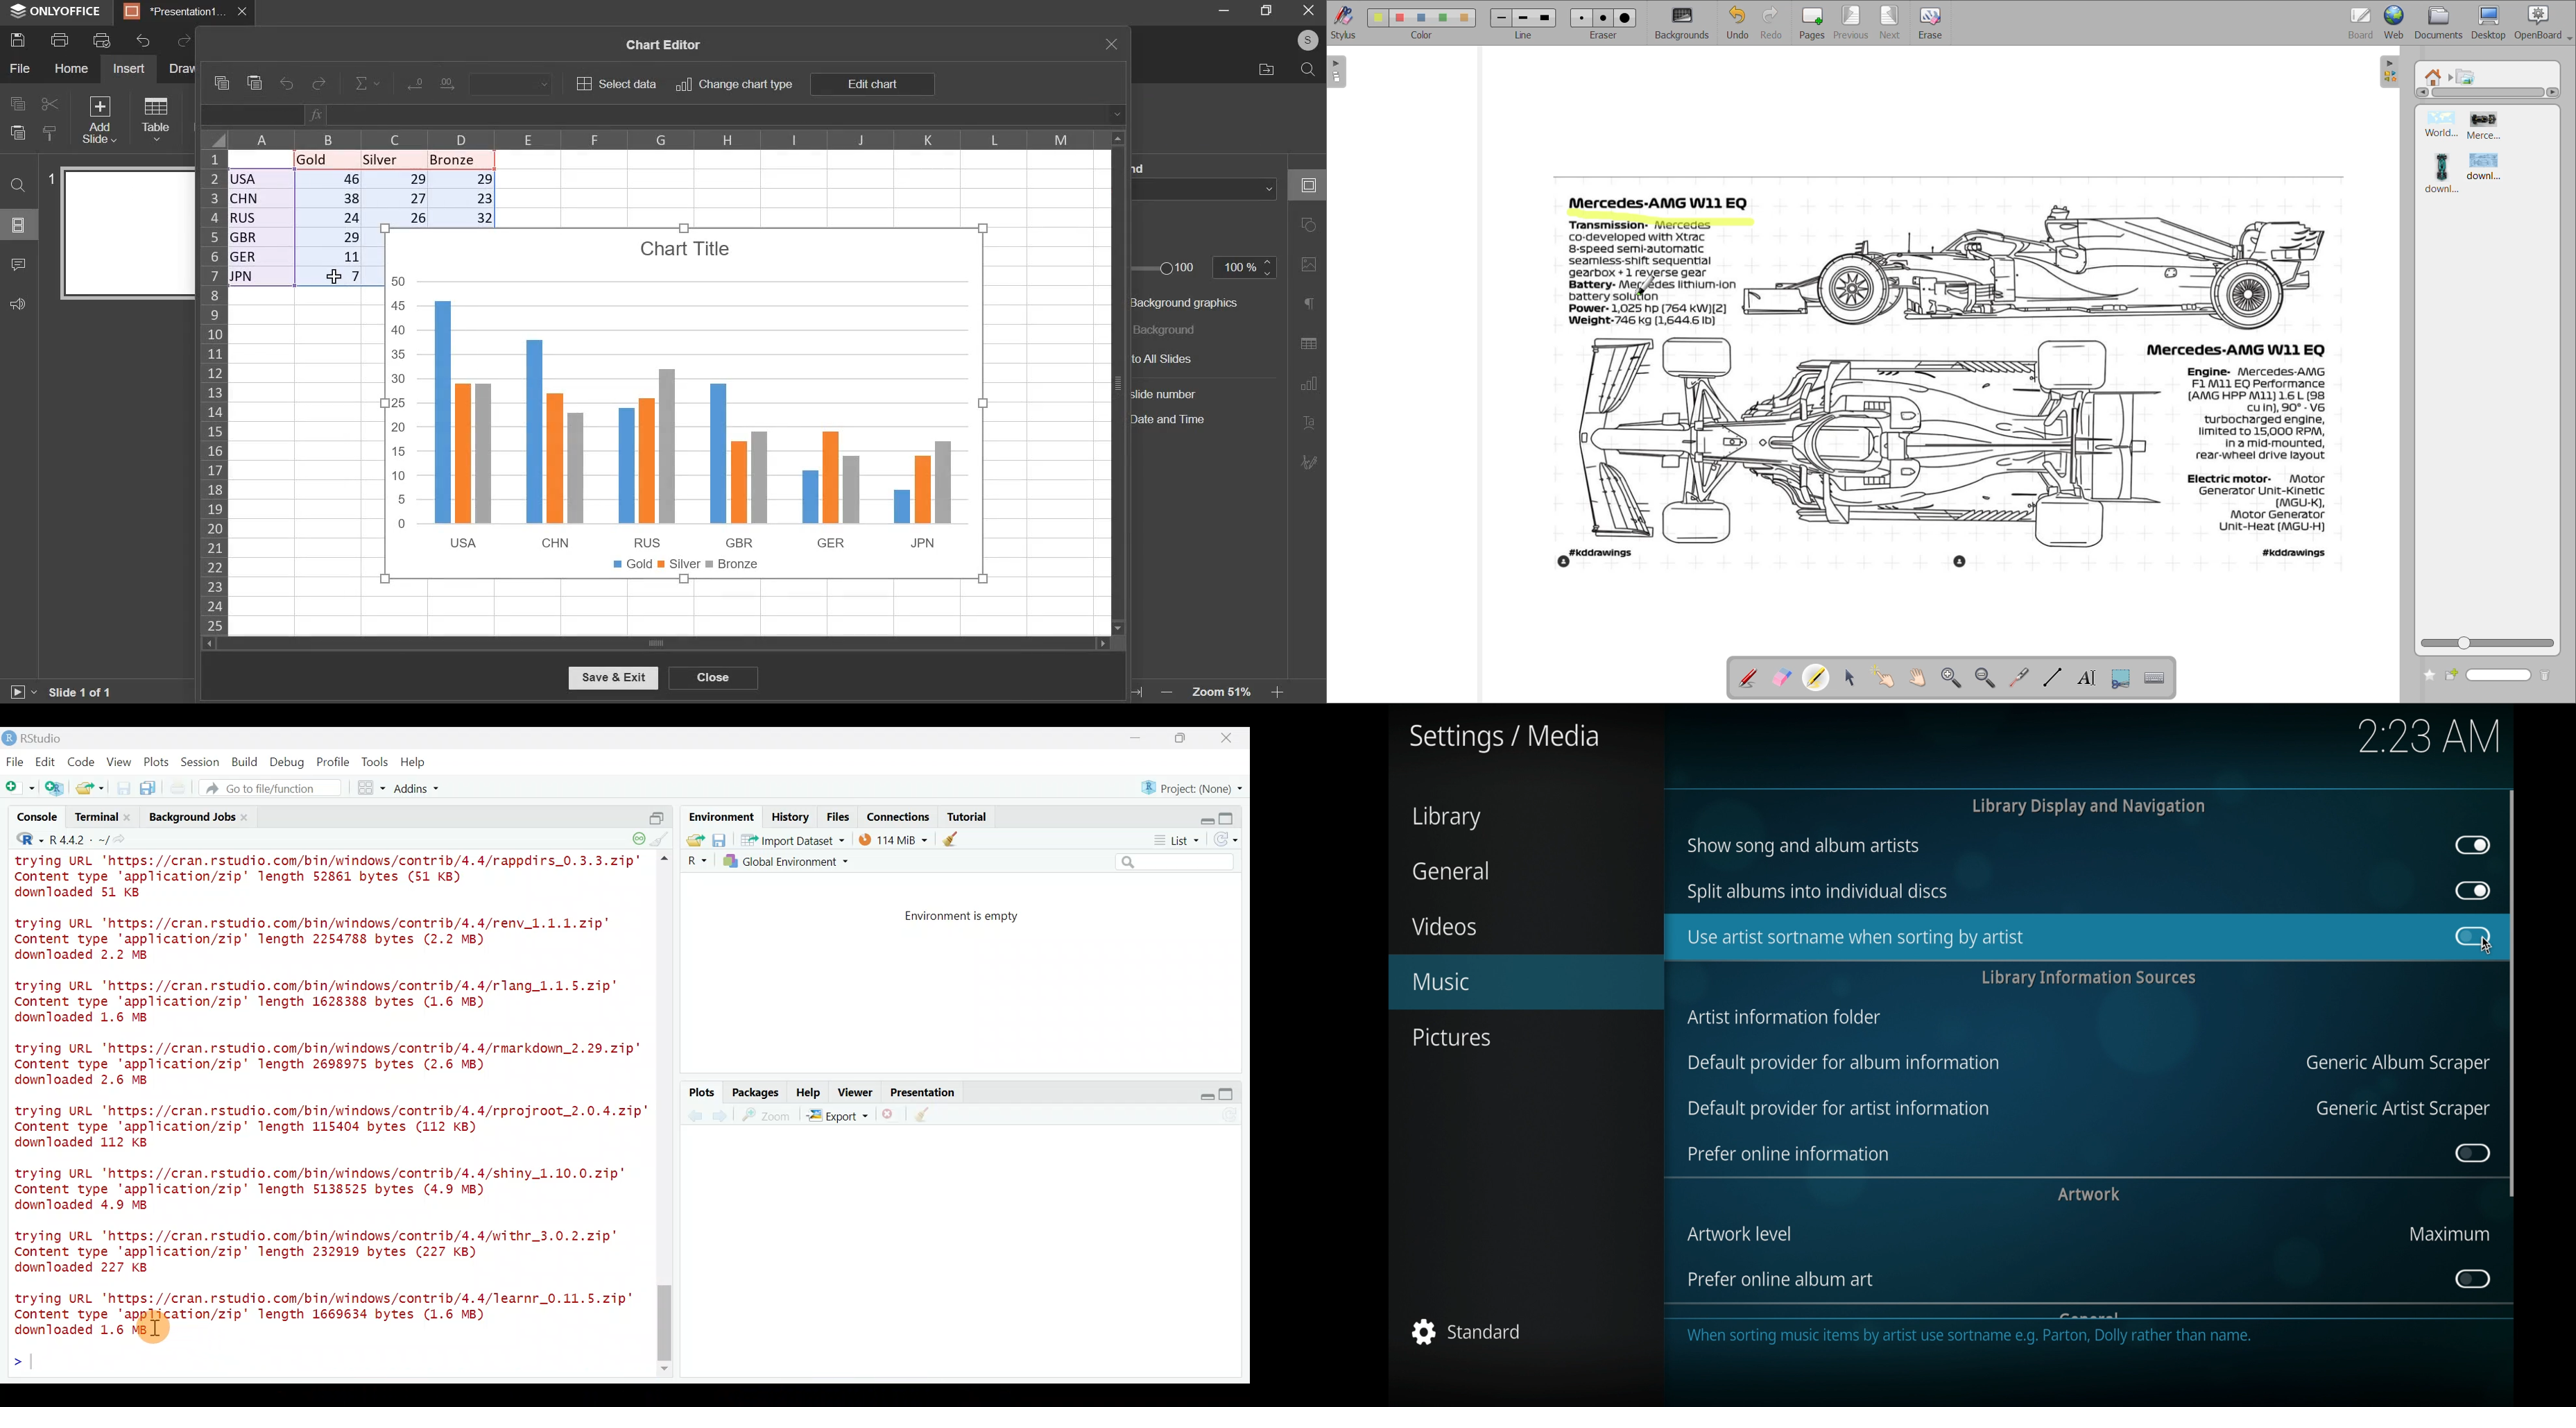  I want to click on Build, so click(246, 761).